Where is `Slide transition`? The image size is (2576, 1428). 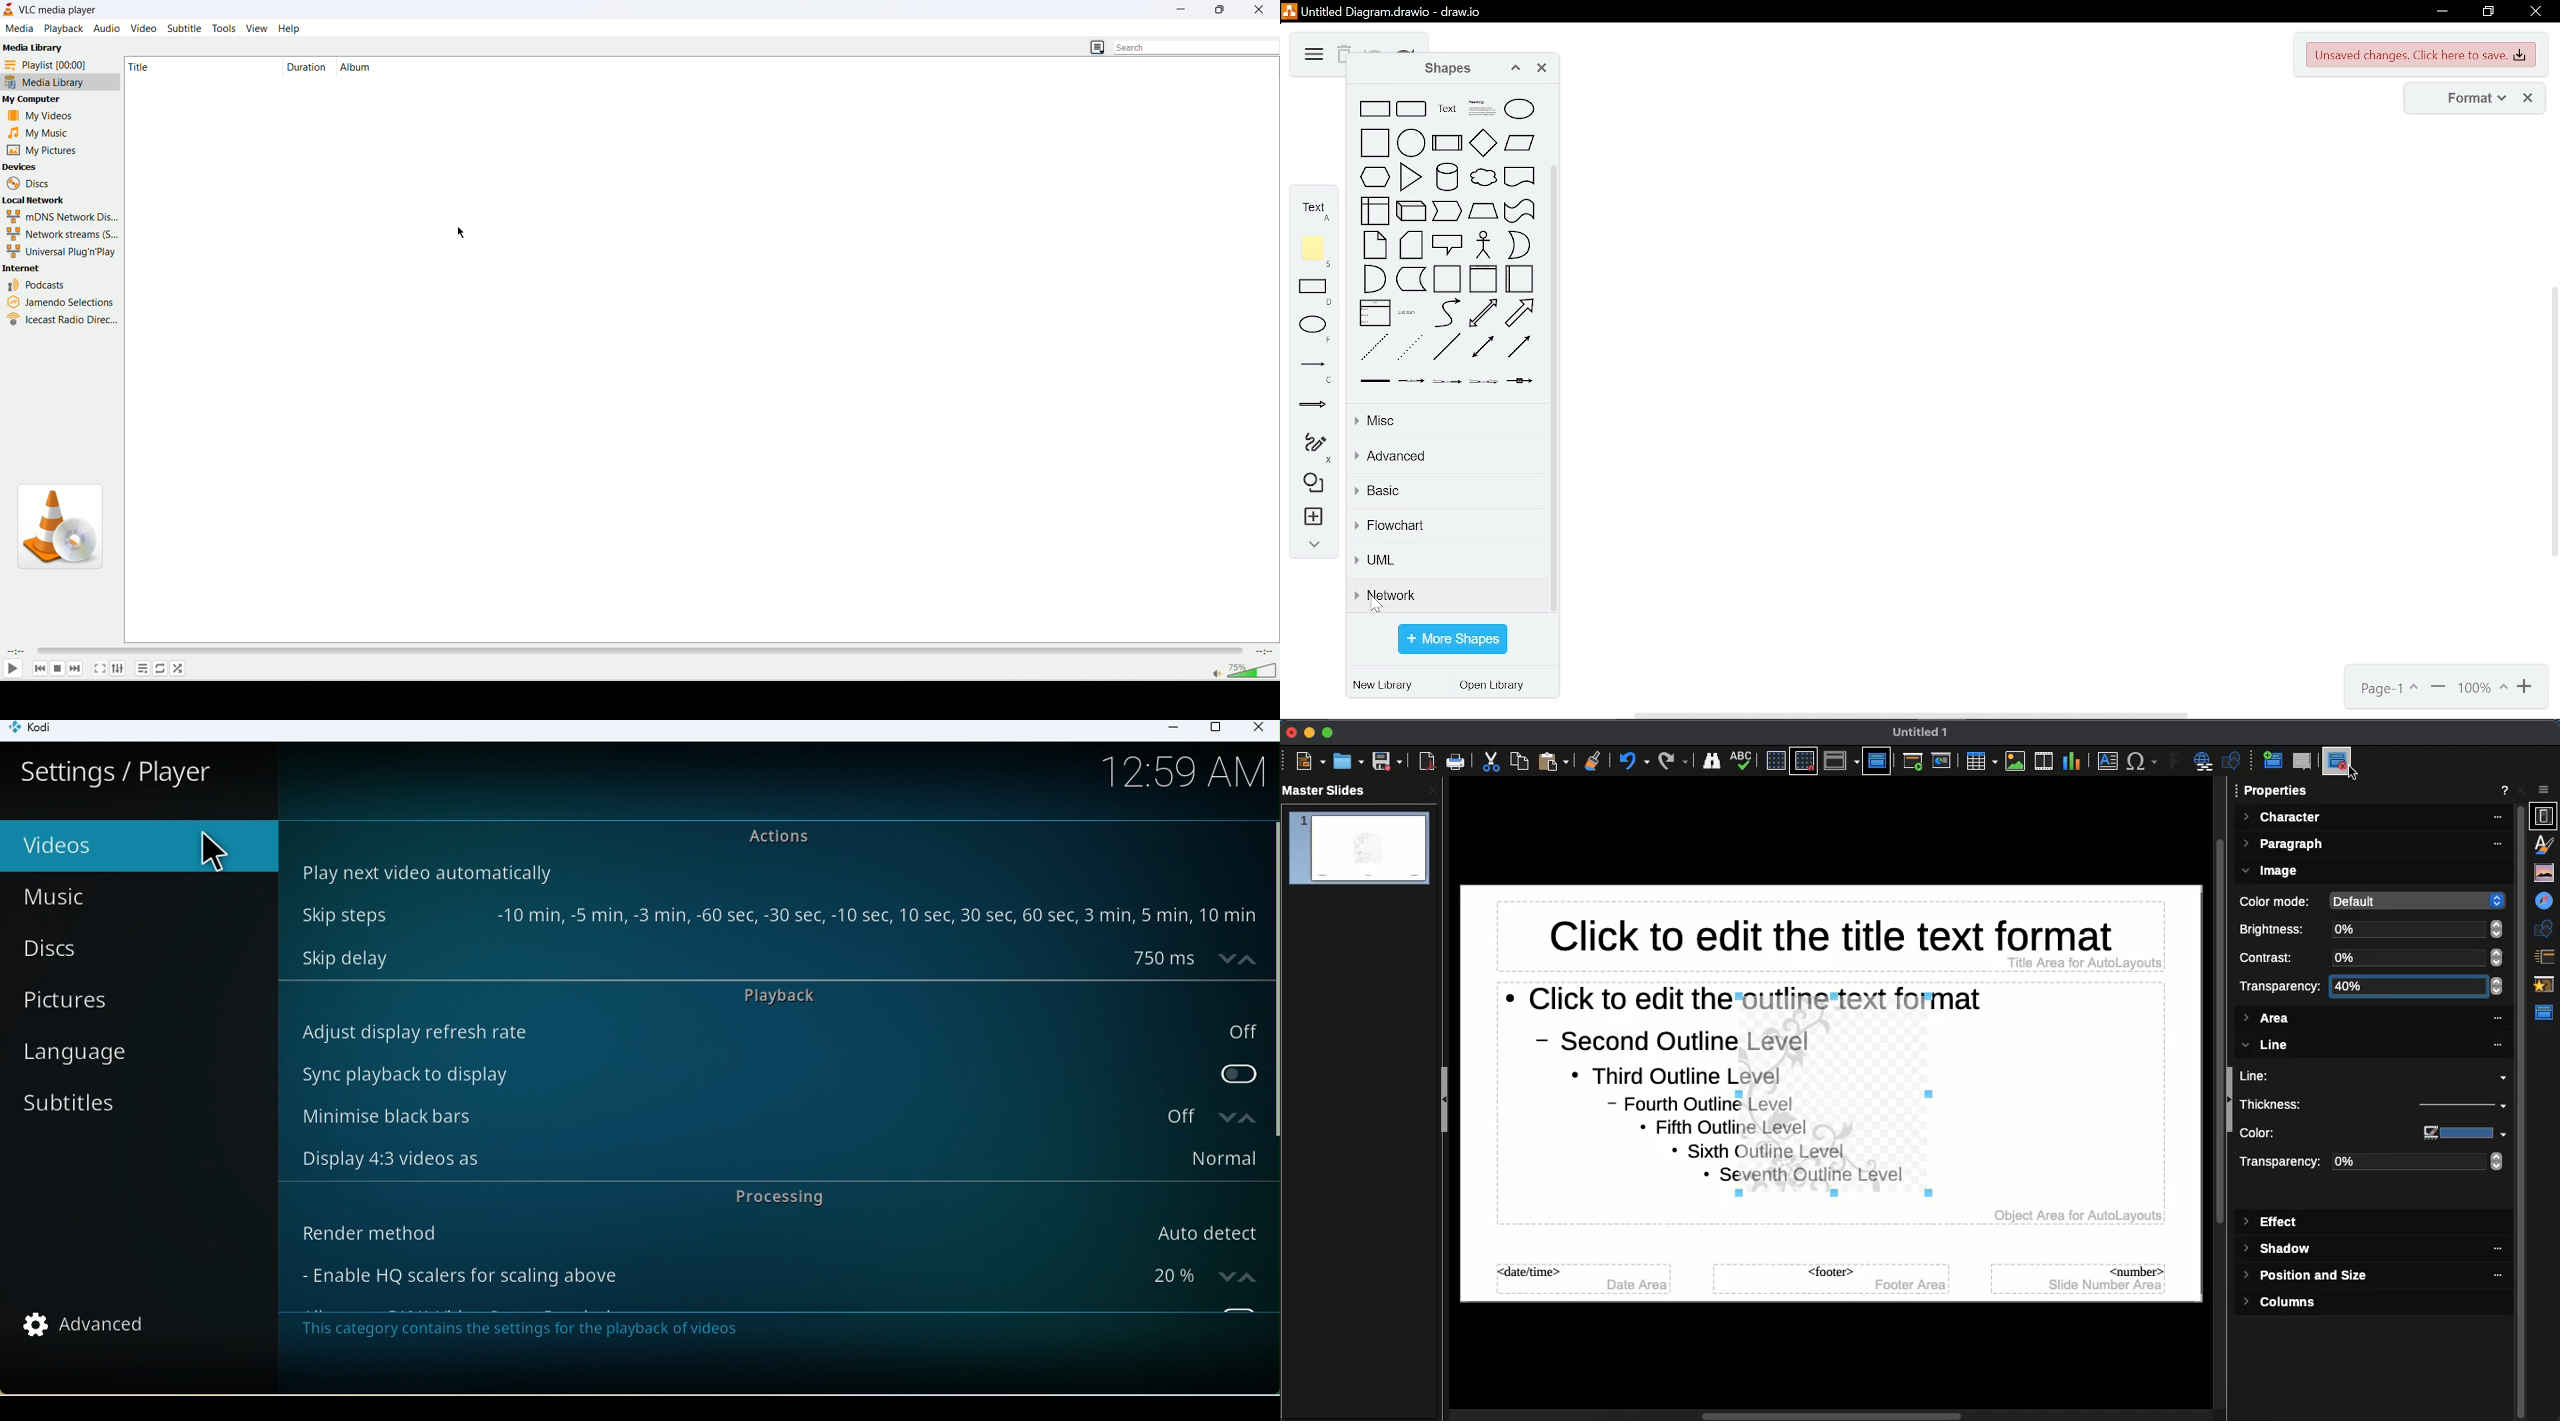
Slide transition is located at coordinates (2547, 957).